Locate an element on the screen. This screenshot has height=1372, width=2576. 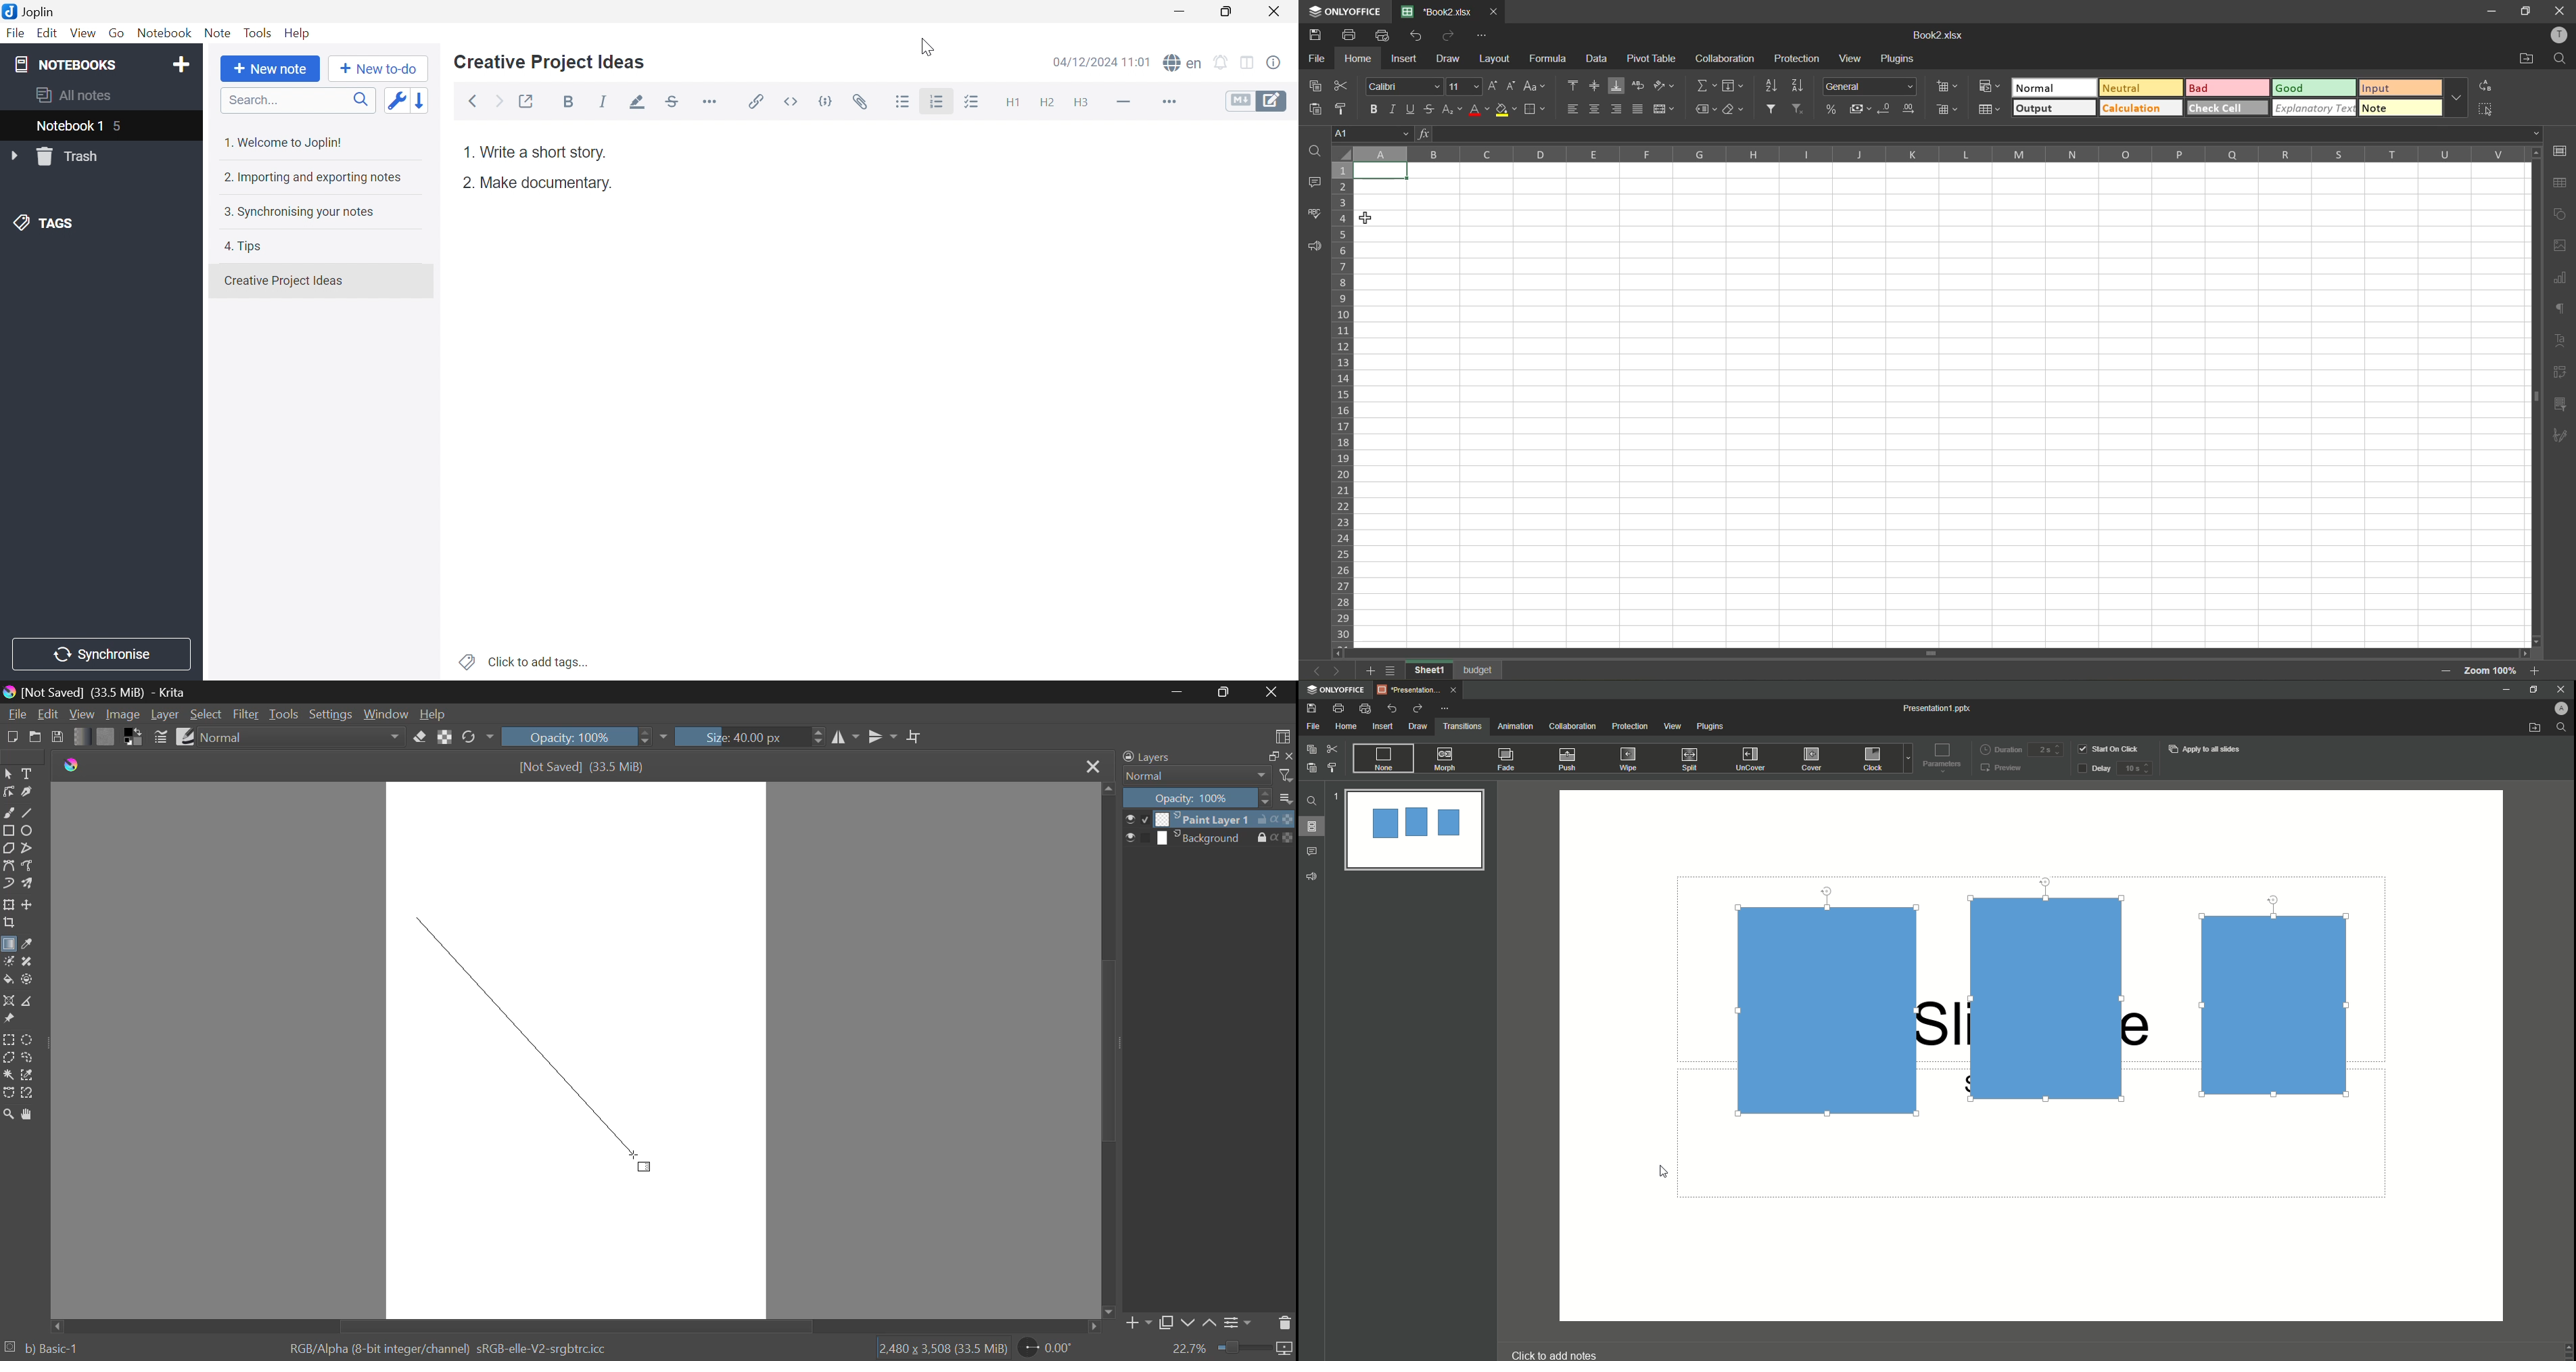
Notebook is located at coordinates (167, 35).